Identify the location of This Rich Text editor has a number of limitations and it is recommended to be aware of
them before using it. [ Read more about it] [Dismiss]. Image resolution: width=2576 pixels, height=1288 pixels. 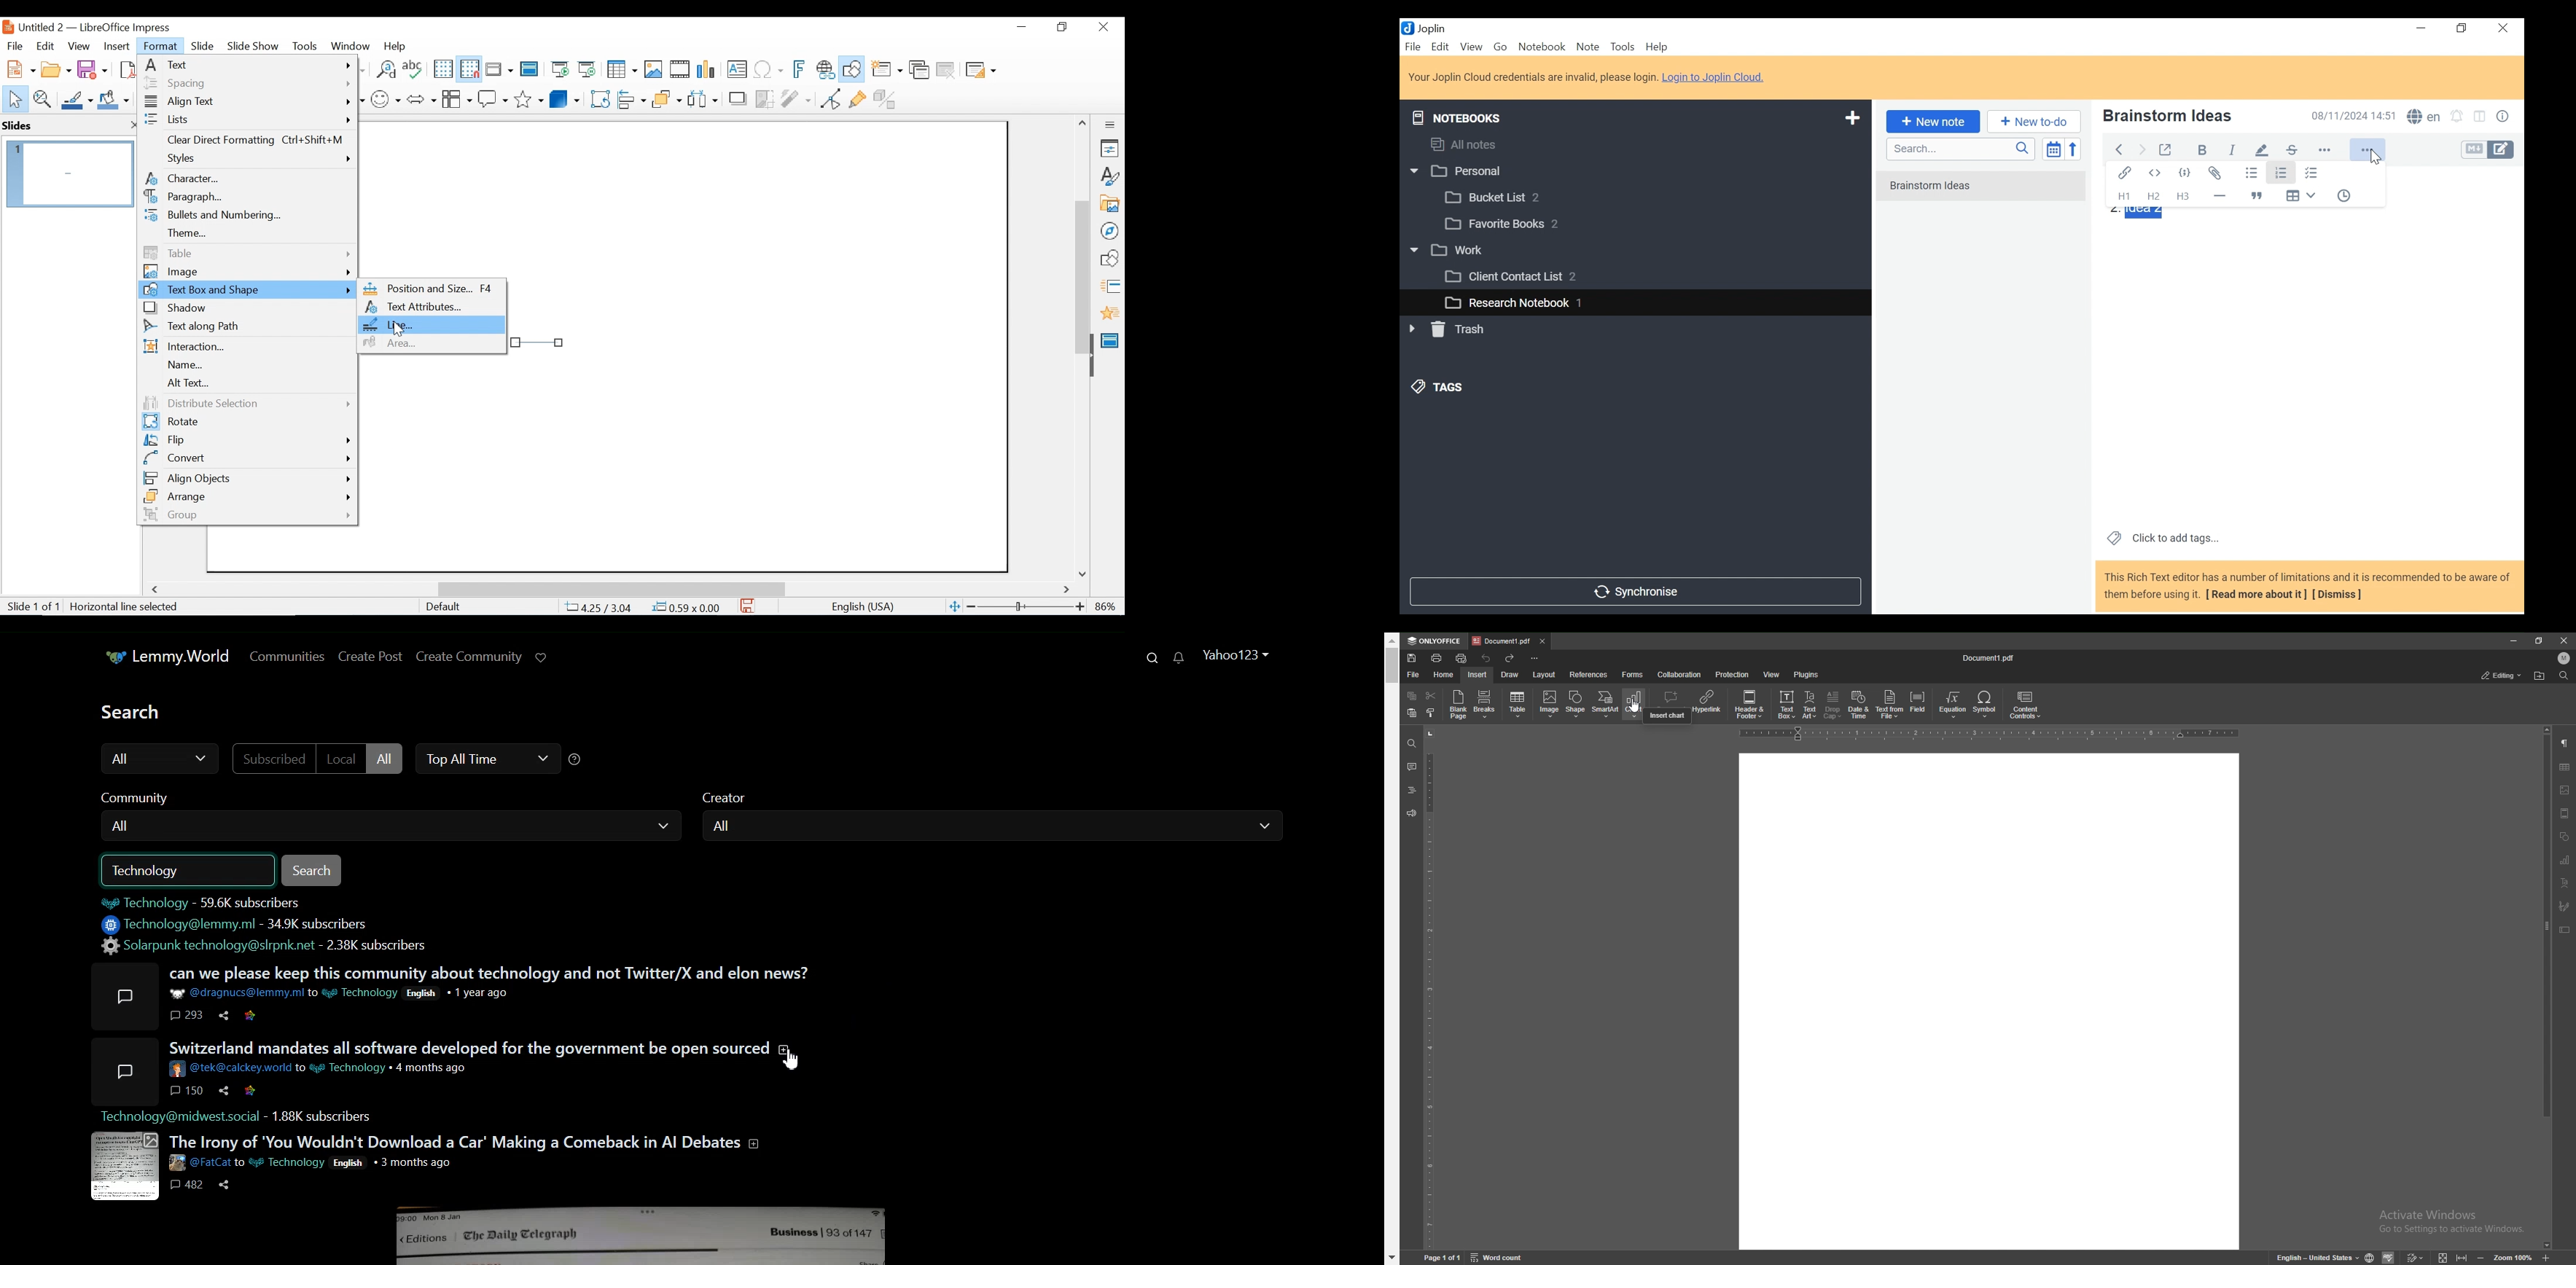
(2308, 586).